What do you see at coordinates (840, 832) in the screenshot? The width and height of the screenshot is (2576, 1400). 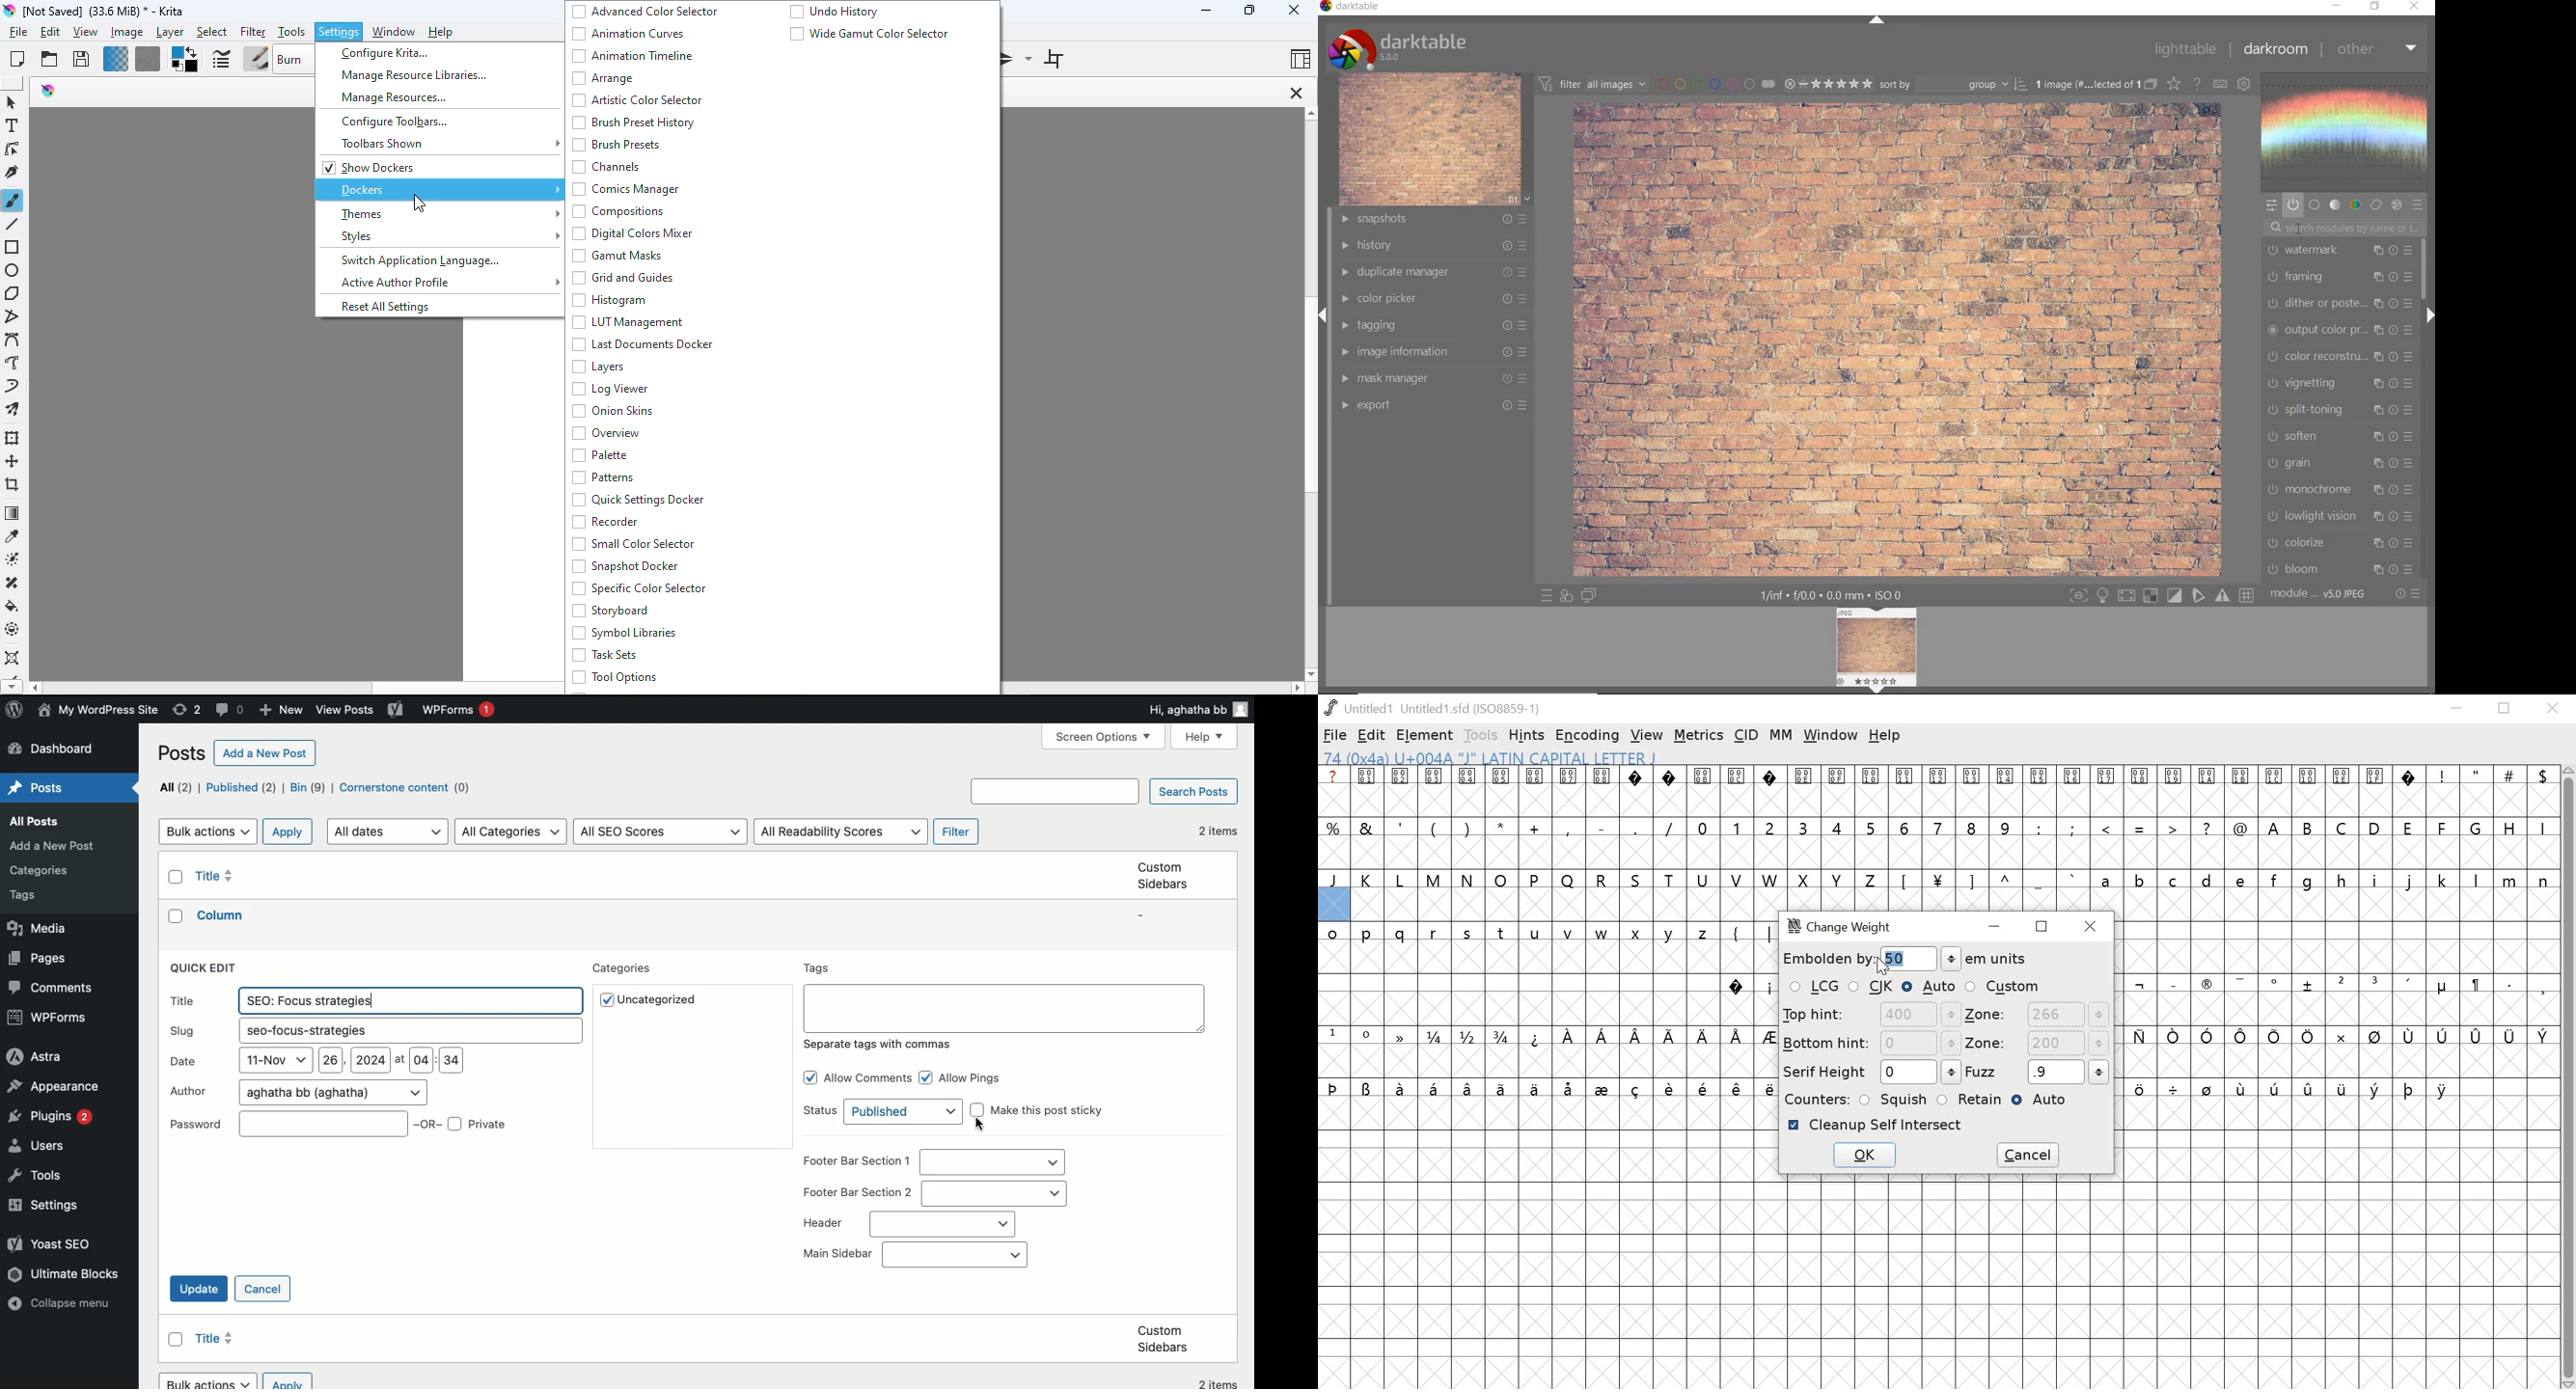 I see `All readability scores` at bounding box center [840, 832].